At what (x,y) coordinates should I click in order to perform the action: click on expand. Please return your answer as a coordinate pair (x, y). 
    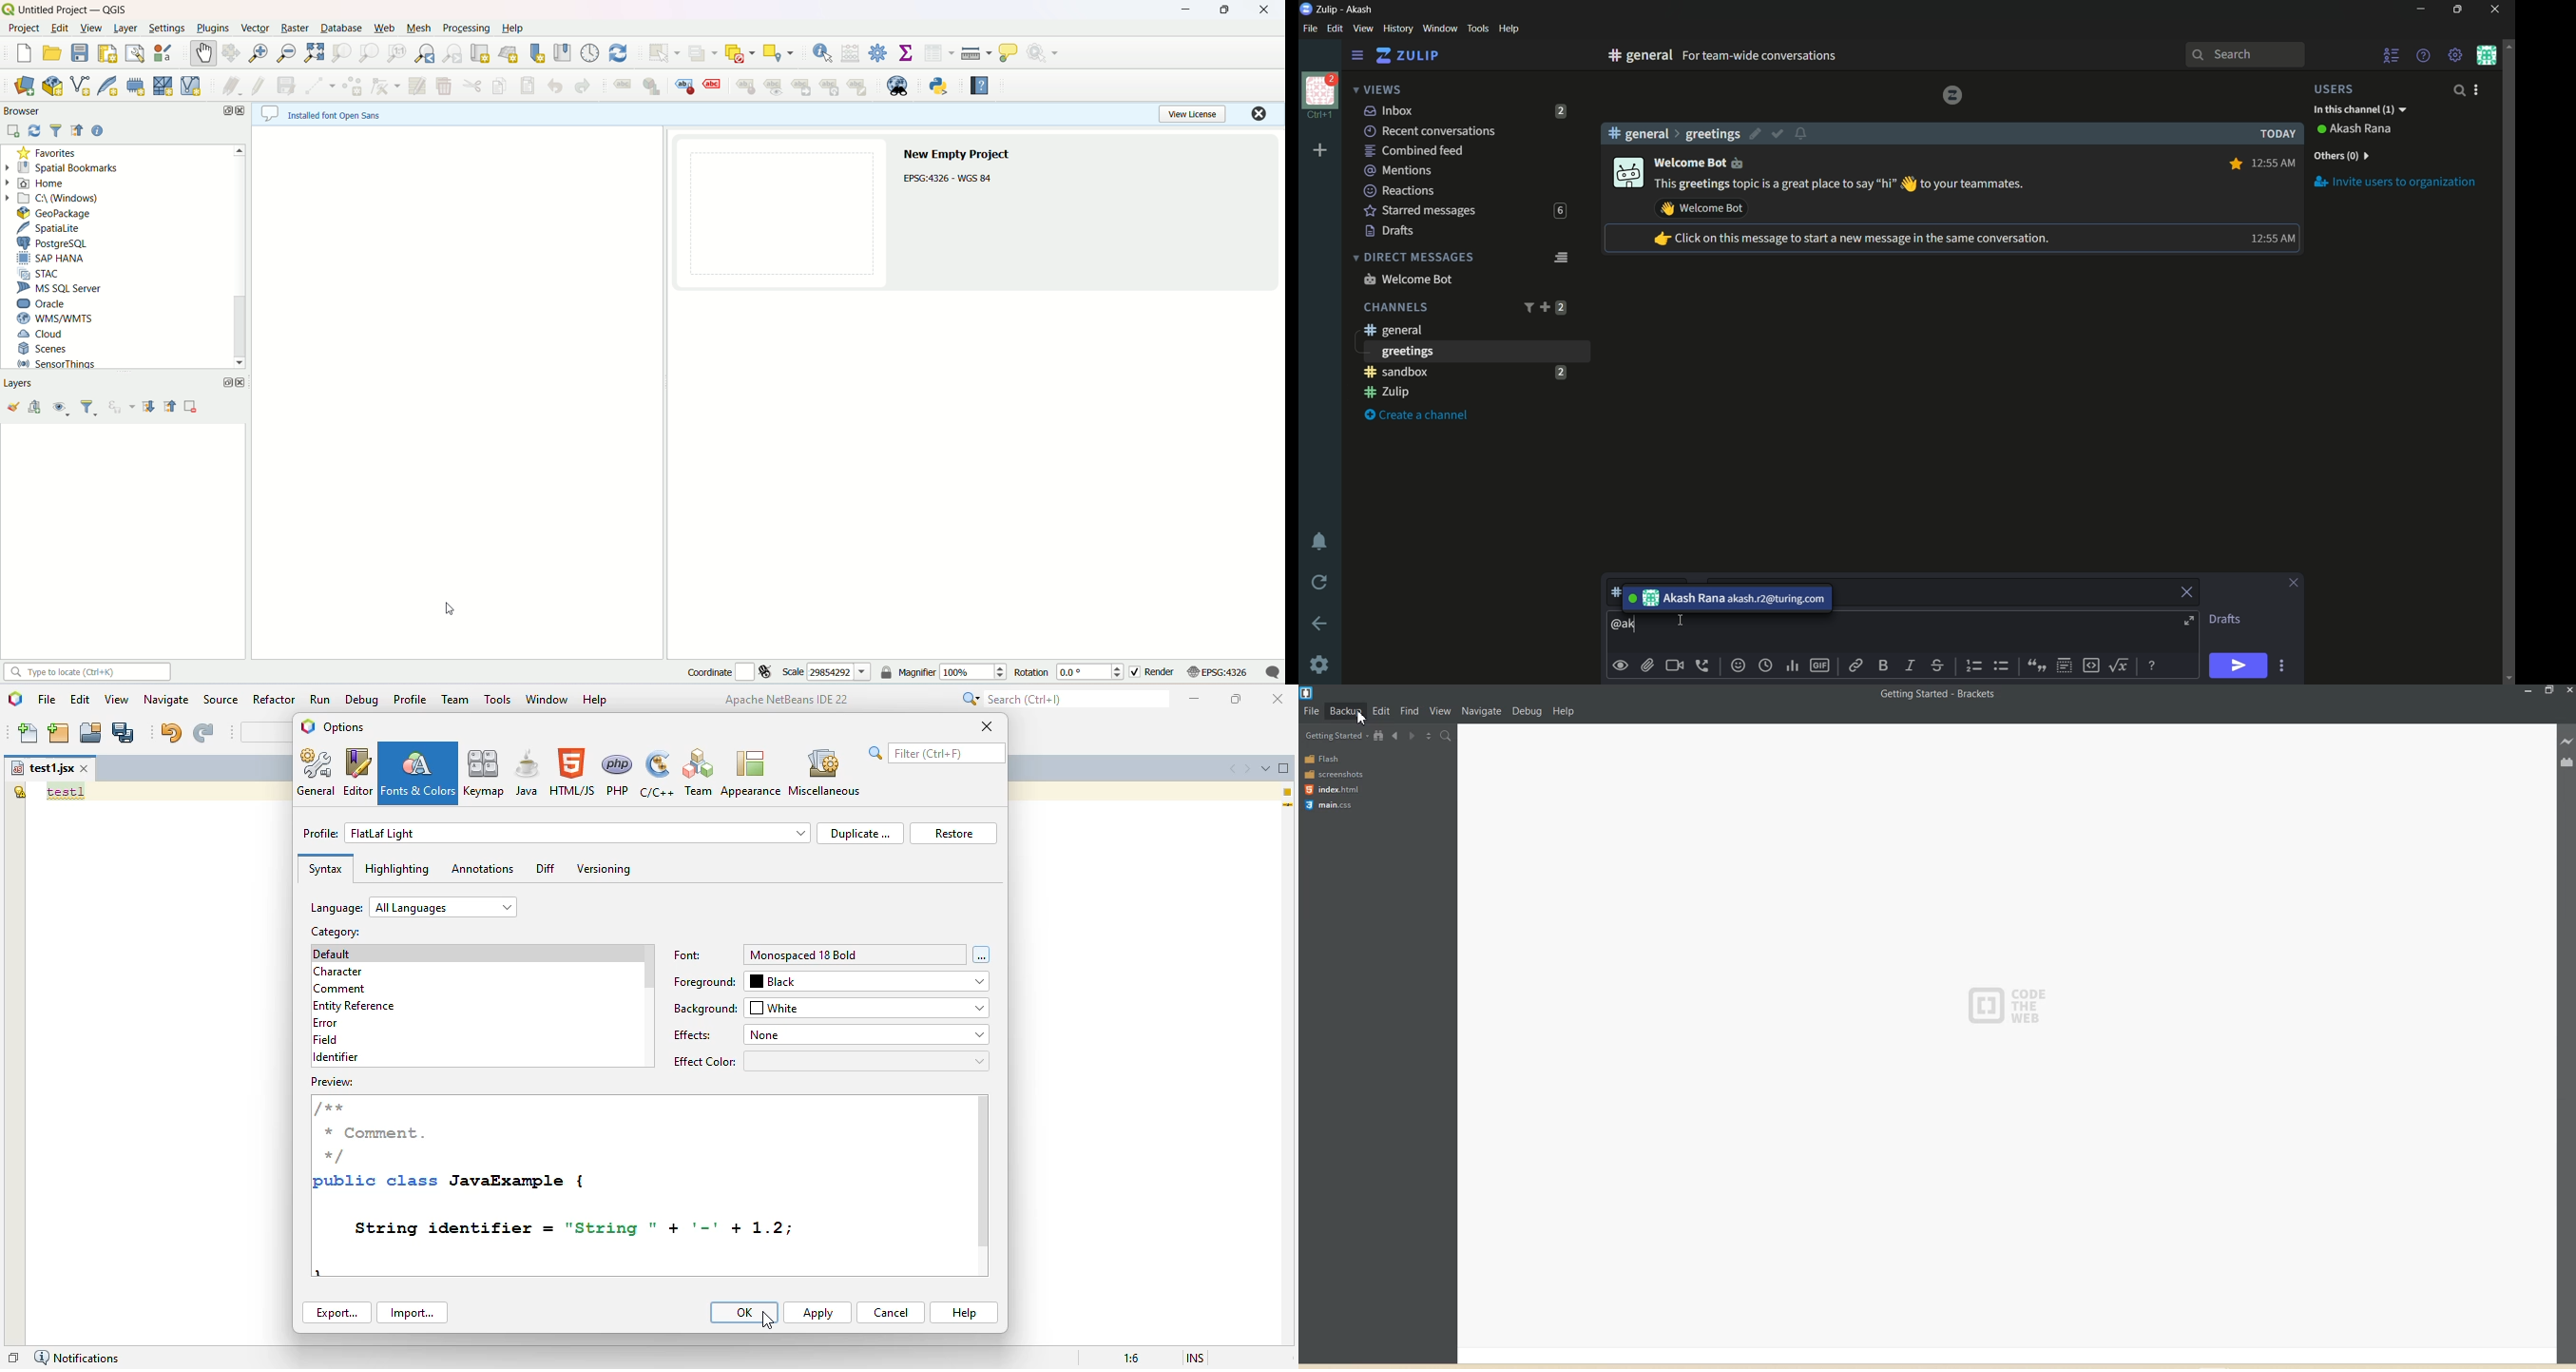
    Looking at the image, I should click on (2191, 622).